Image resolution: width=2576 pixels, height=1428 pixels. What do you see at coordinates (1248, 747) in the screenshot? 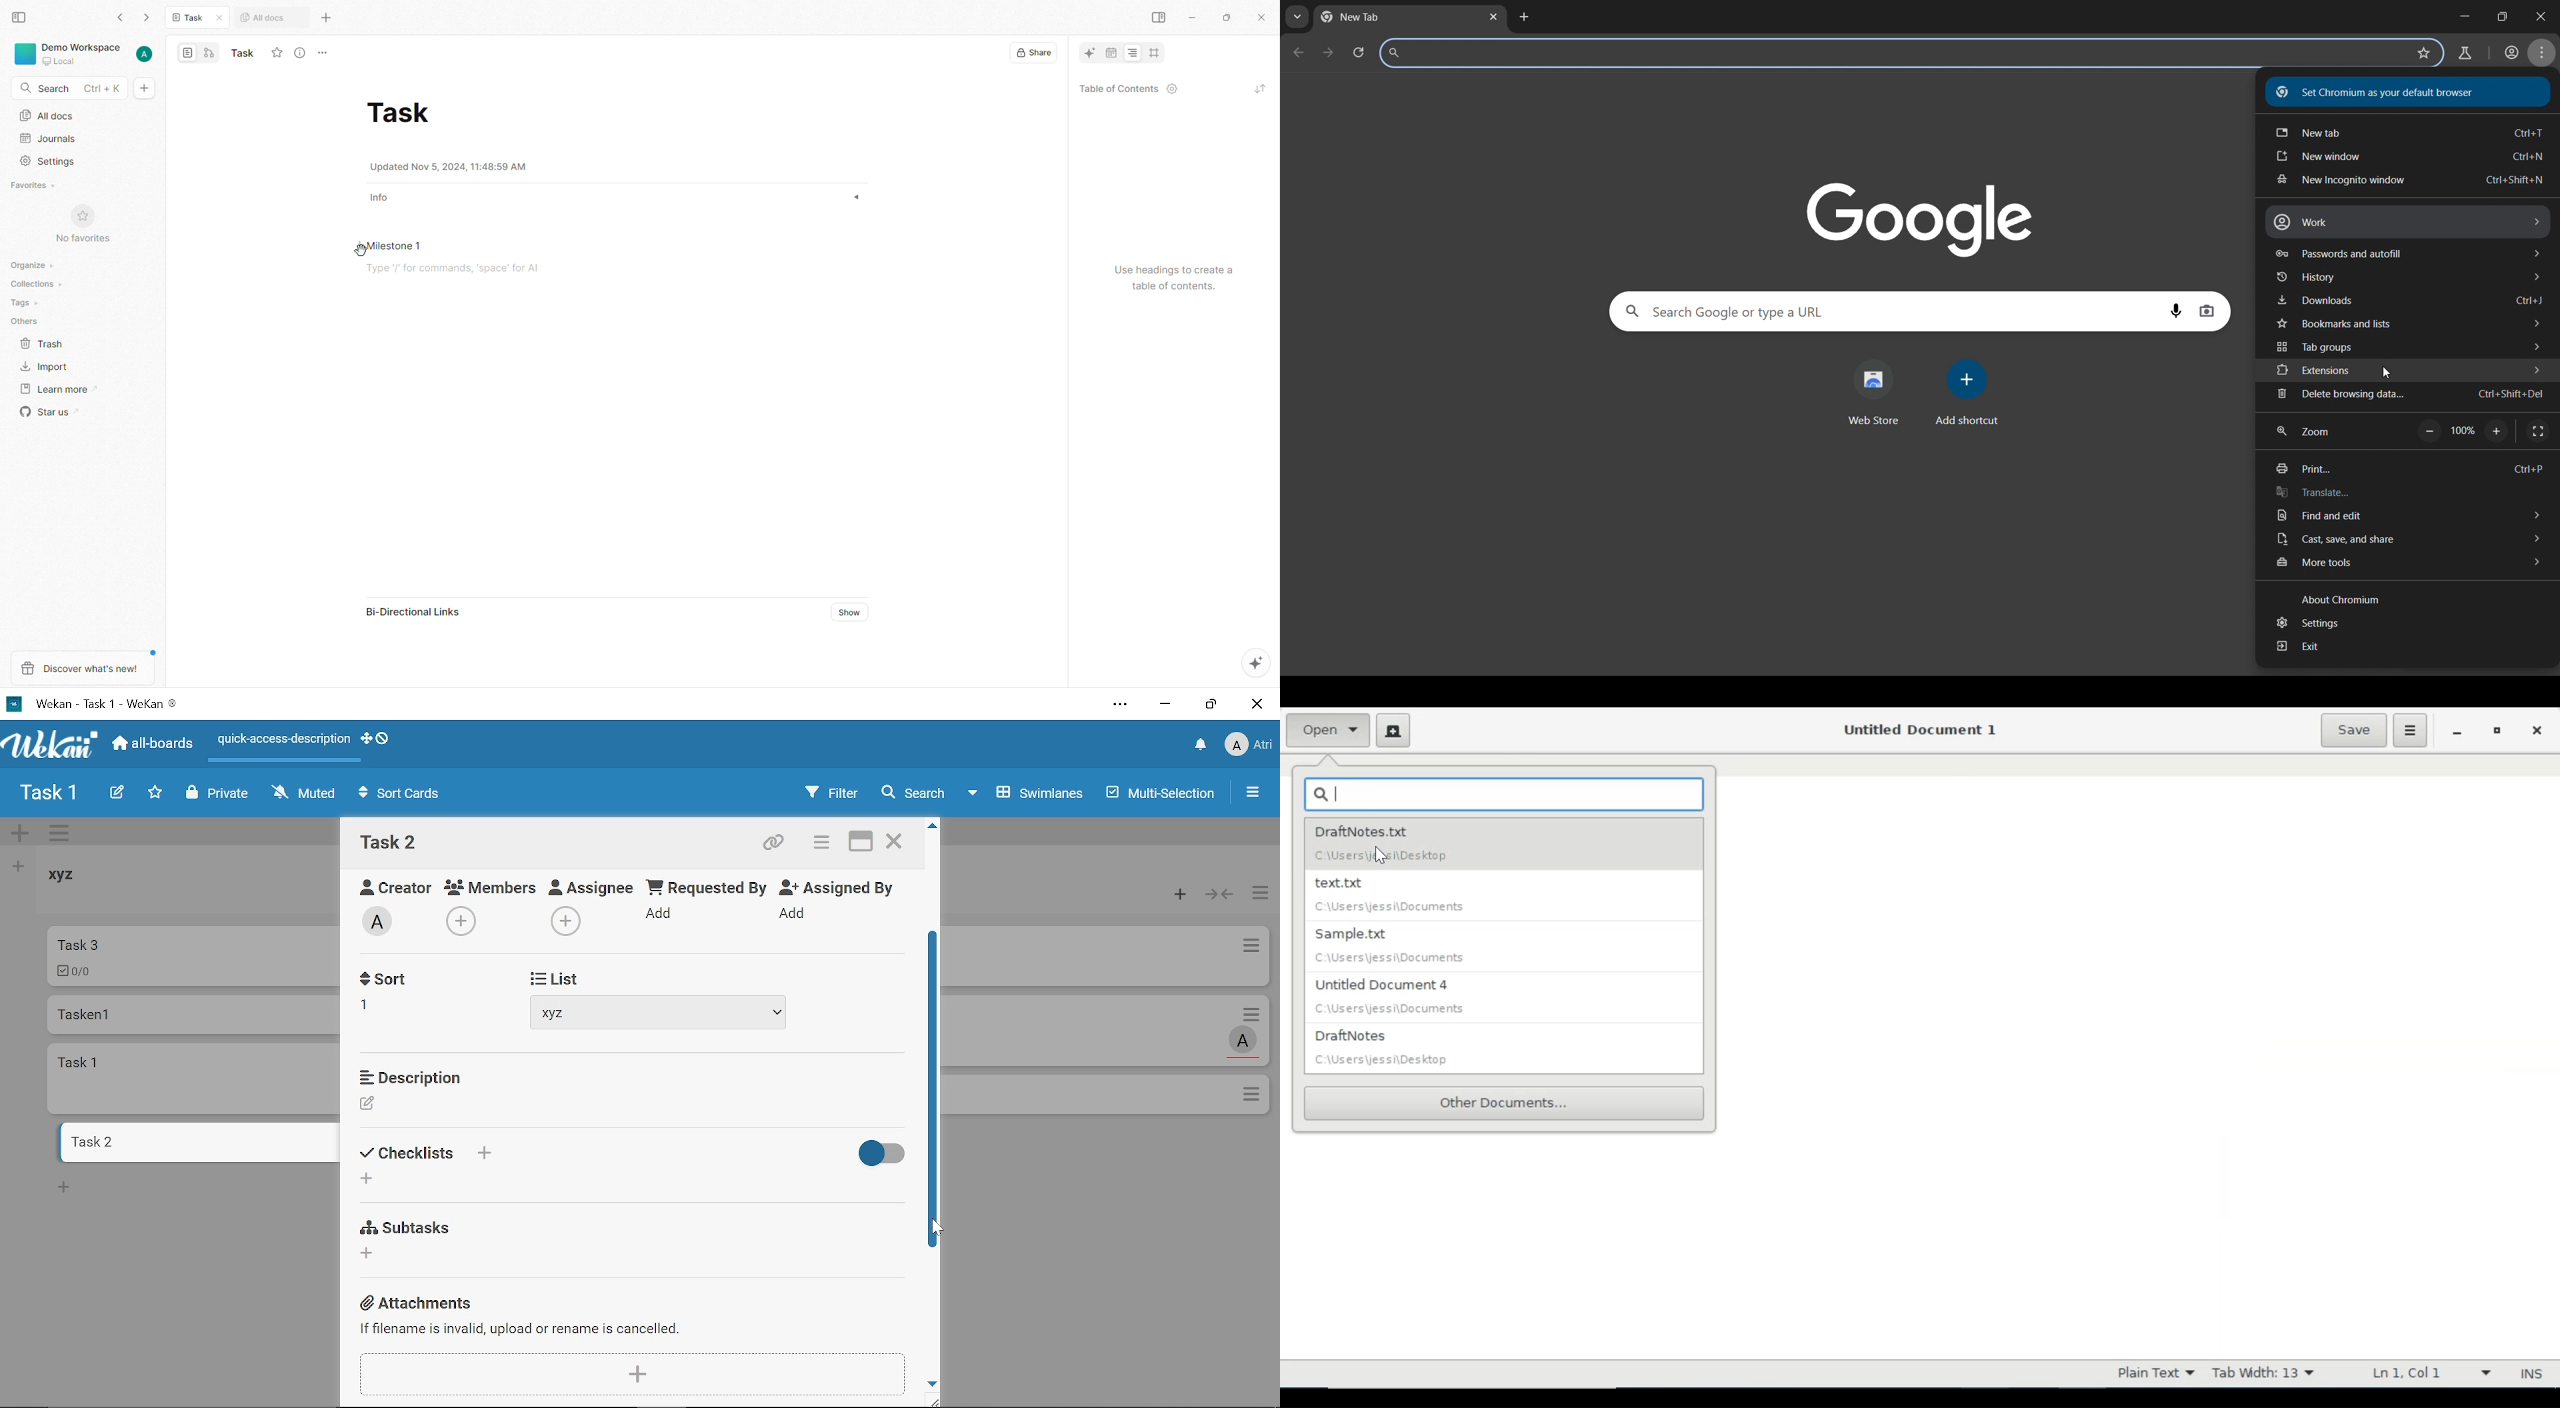
I see `Profile` at bounding box center [1248, 747].